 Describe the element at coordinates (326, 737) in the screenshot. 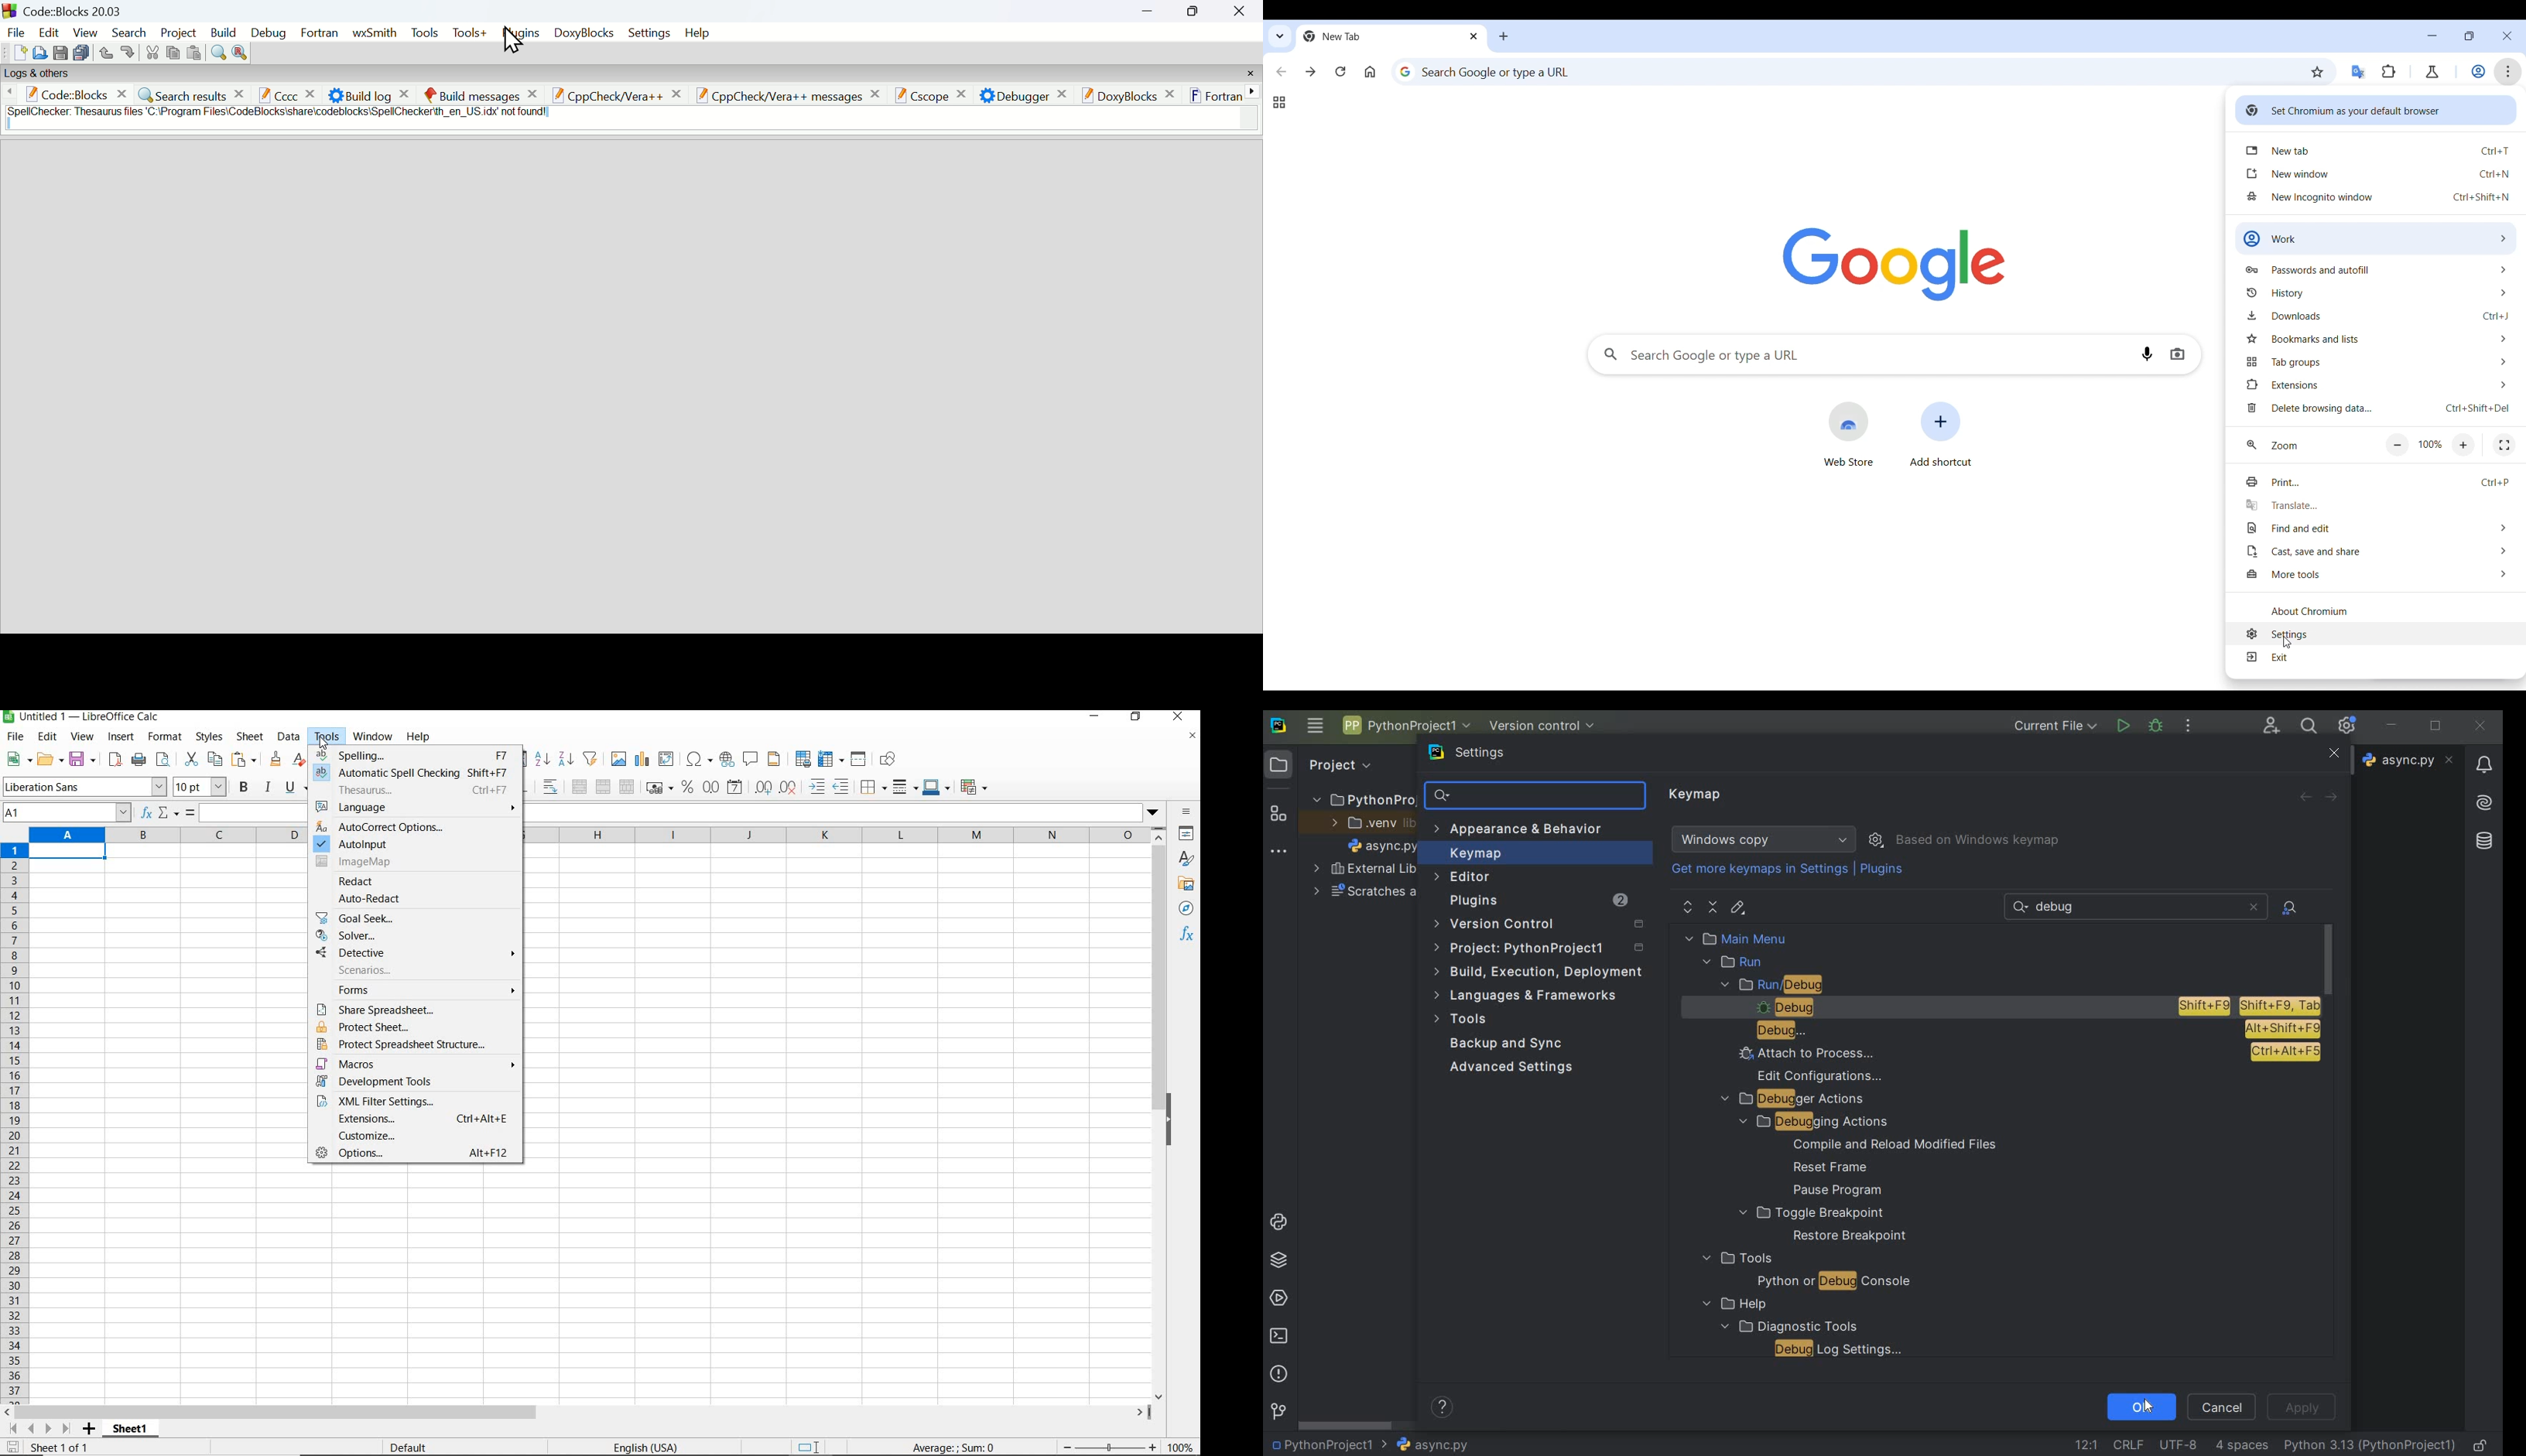

I see `tools` at that location.